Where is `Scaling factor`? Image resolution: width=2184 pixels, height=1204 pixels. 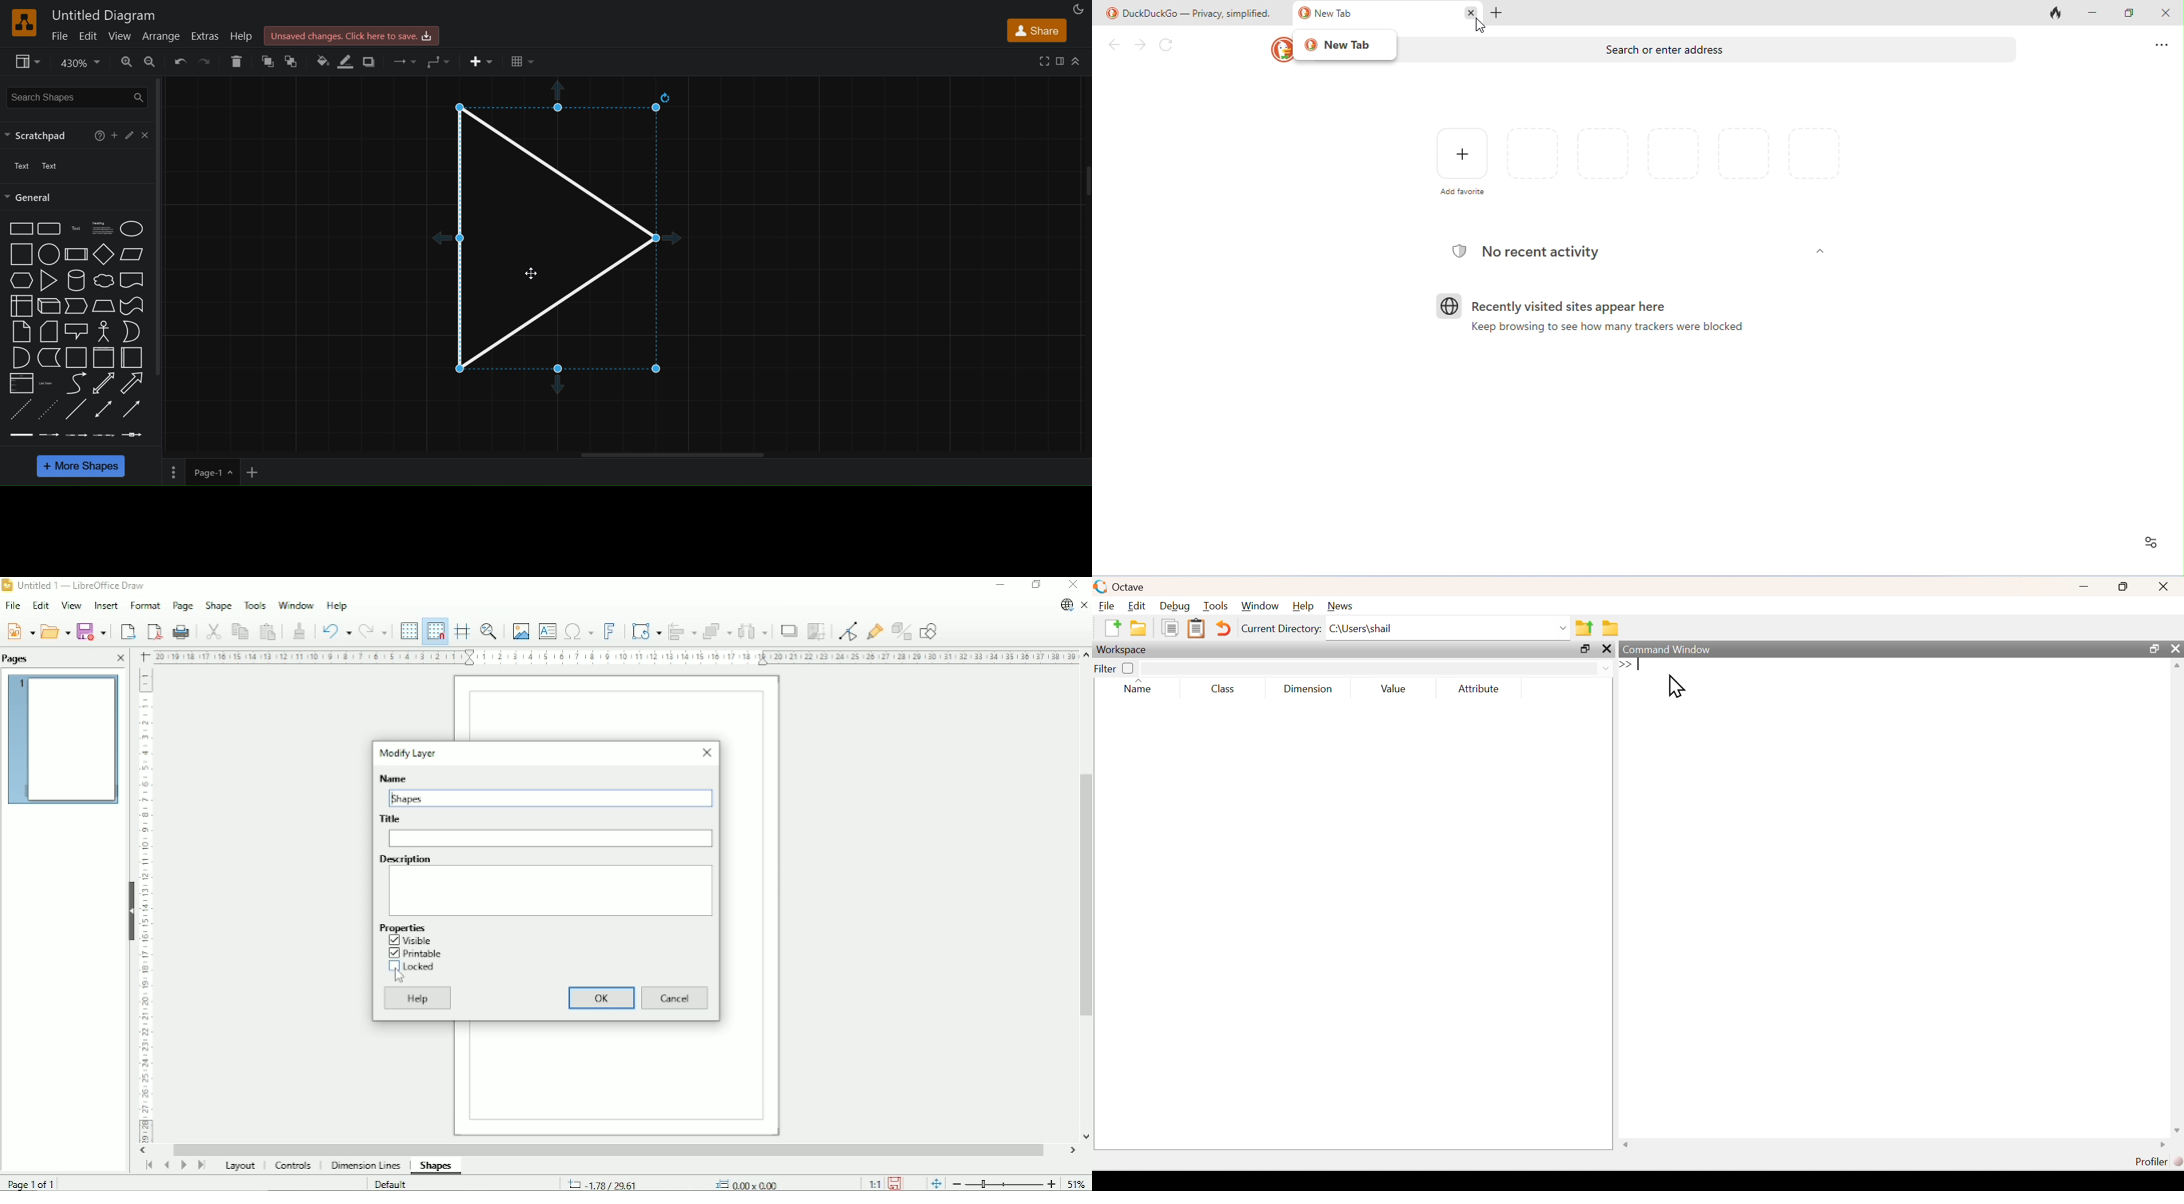 Scaling factor is located at coordinates (874, 1183).